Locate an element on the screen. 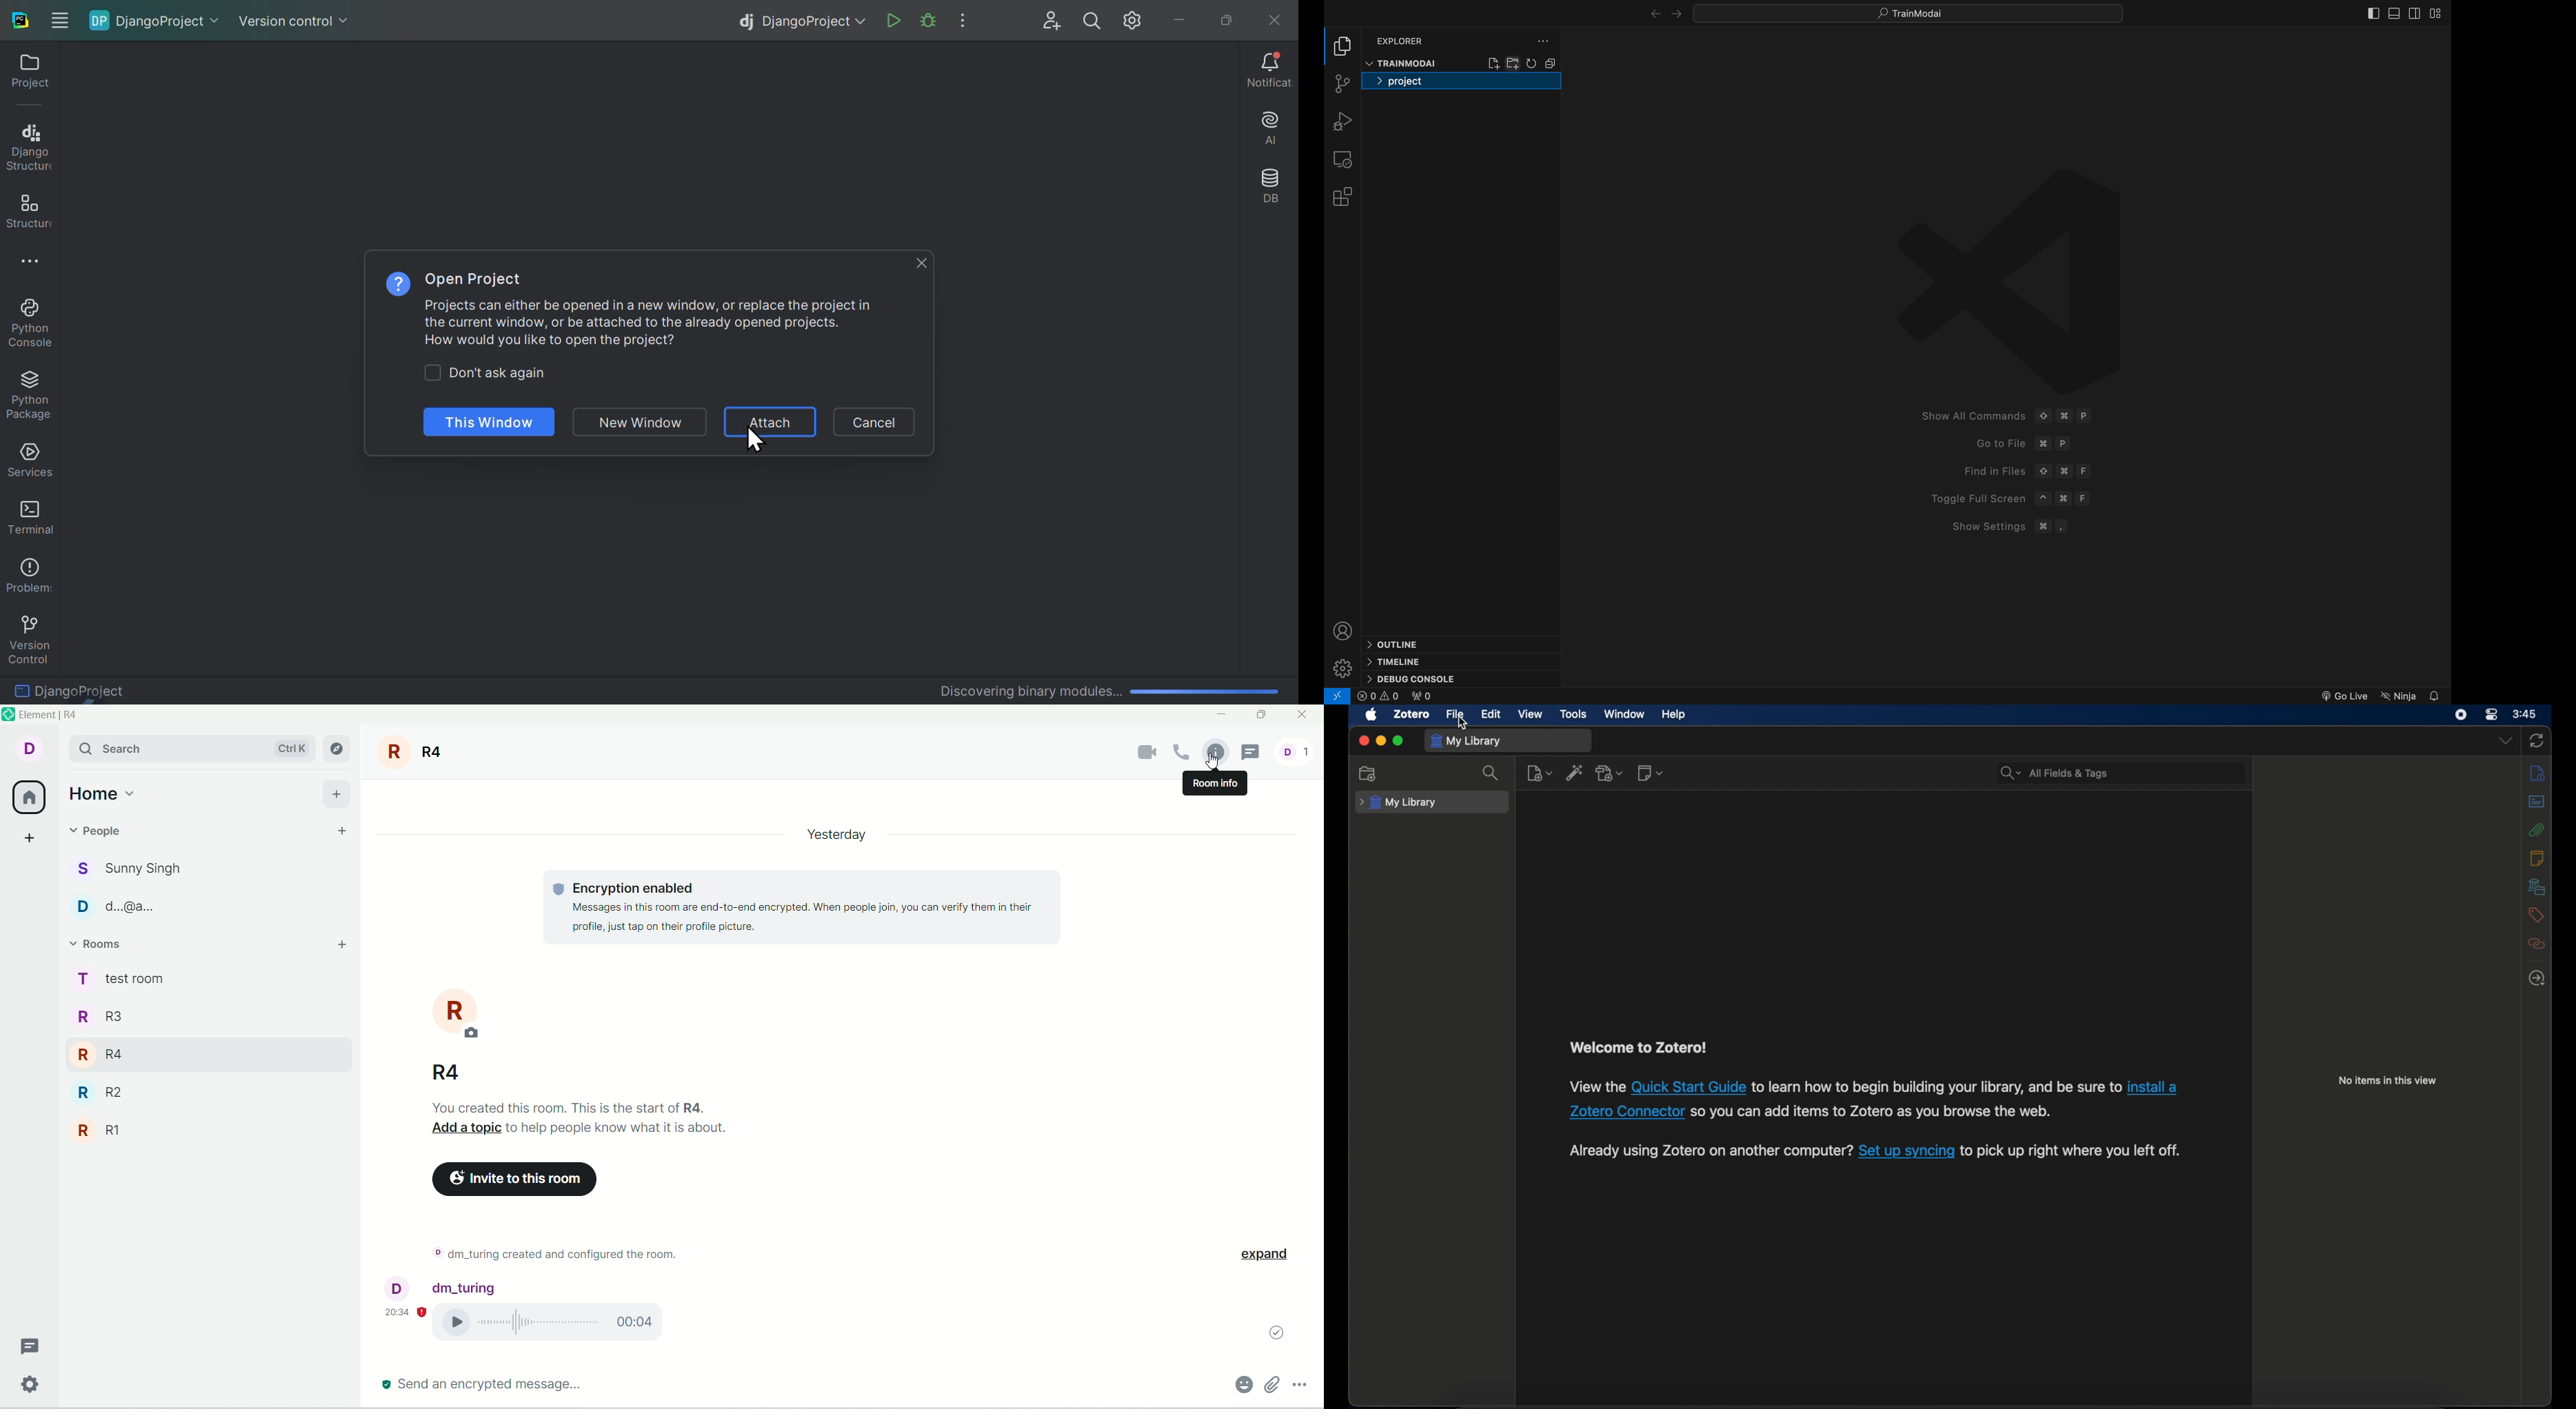 The width and height of the screenshot is (2576, 1428). pointer cursor is located at coordinates (1209, 762).